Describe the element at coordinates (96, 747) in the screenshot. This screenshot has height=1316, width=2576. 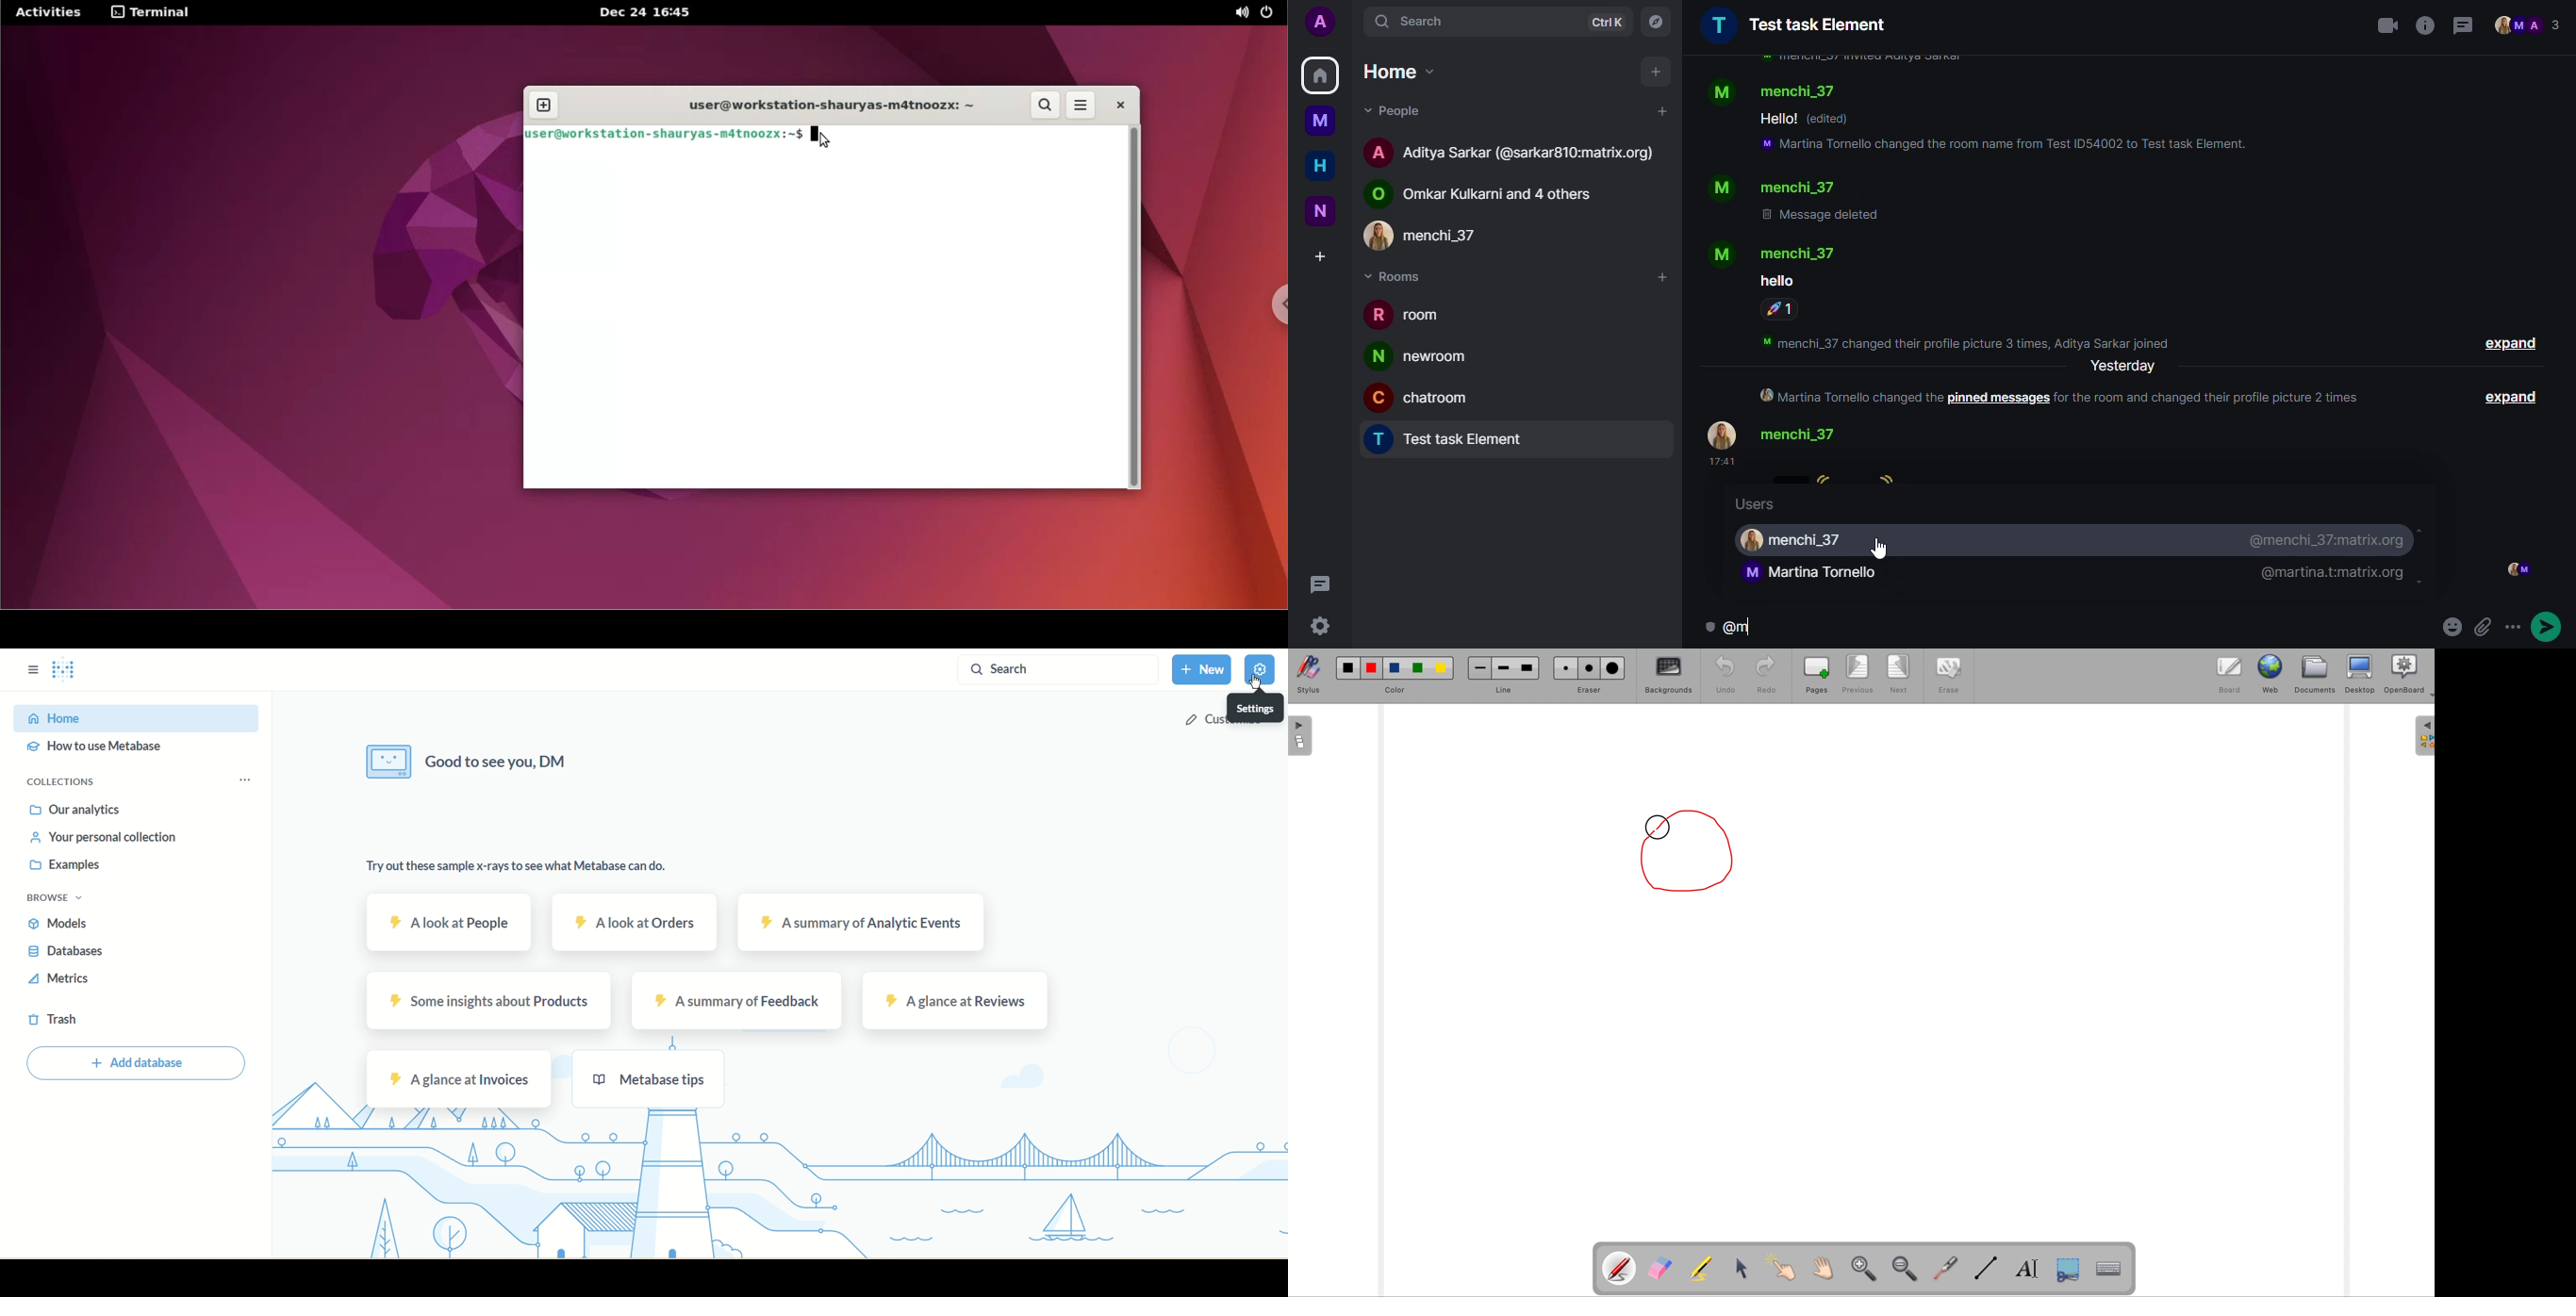
I see `how to use metabase` at that location.